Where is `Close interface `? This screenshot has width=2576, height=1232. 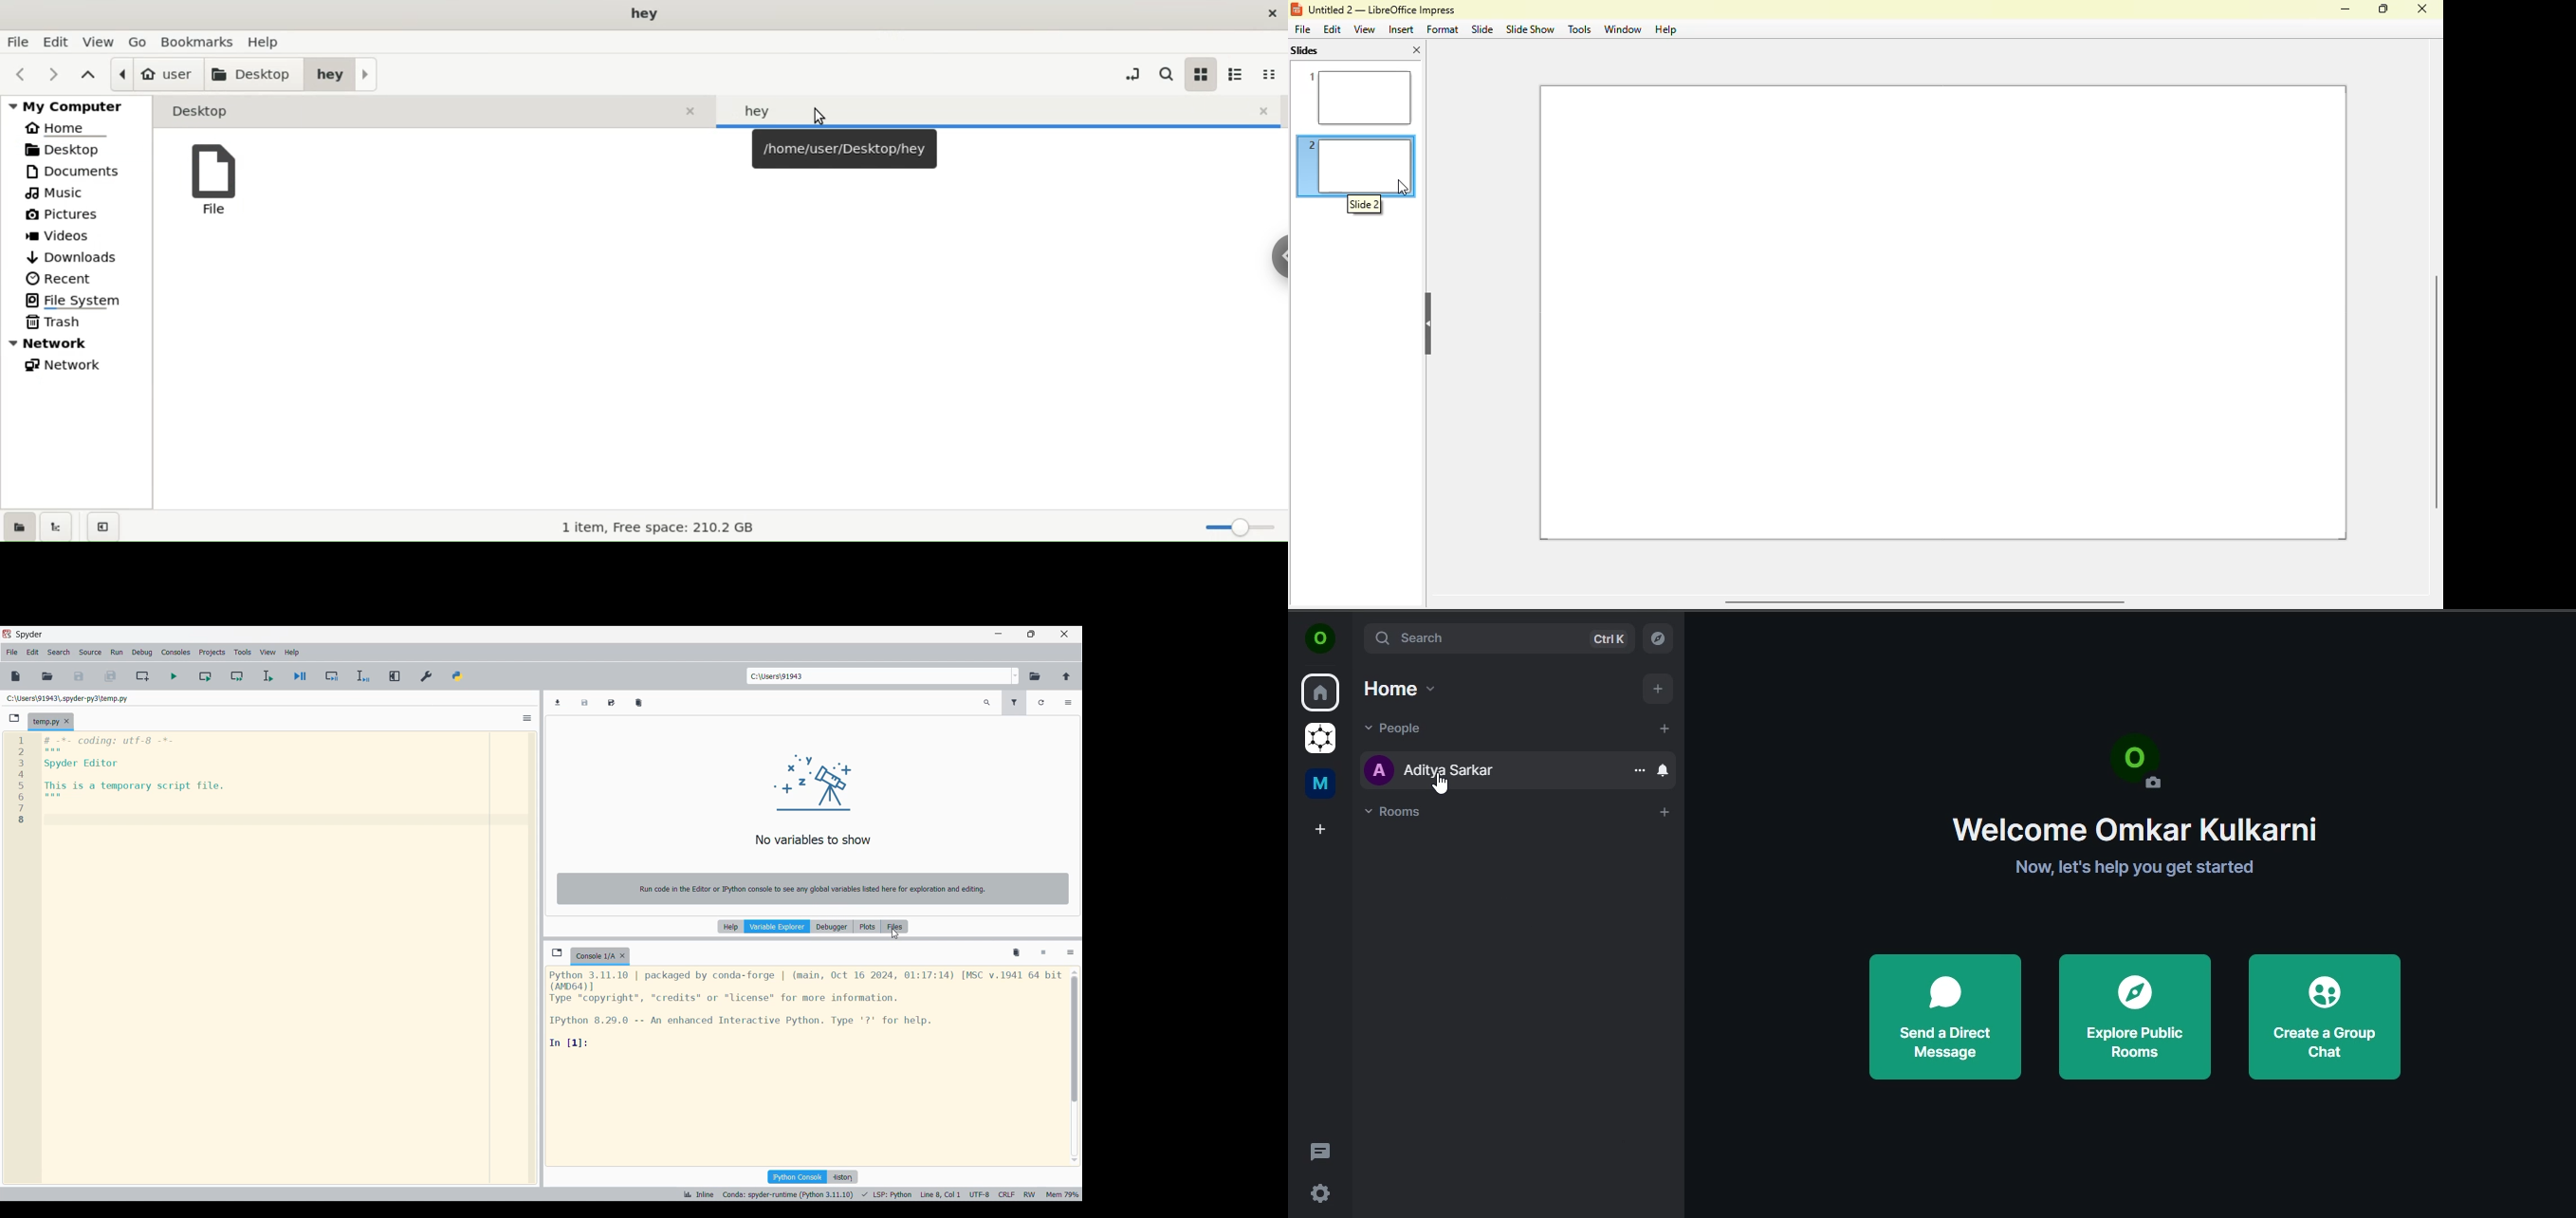
Close interface  is located at coordinates (1064, 634).